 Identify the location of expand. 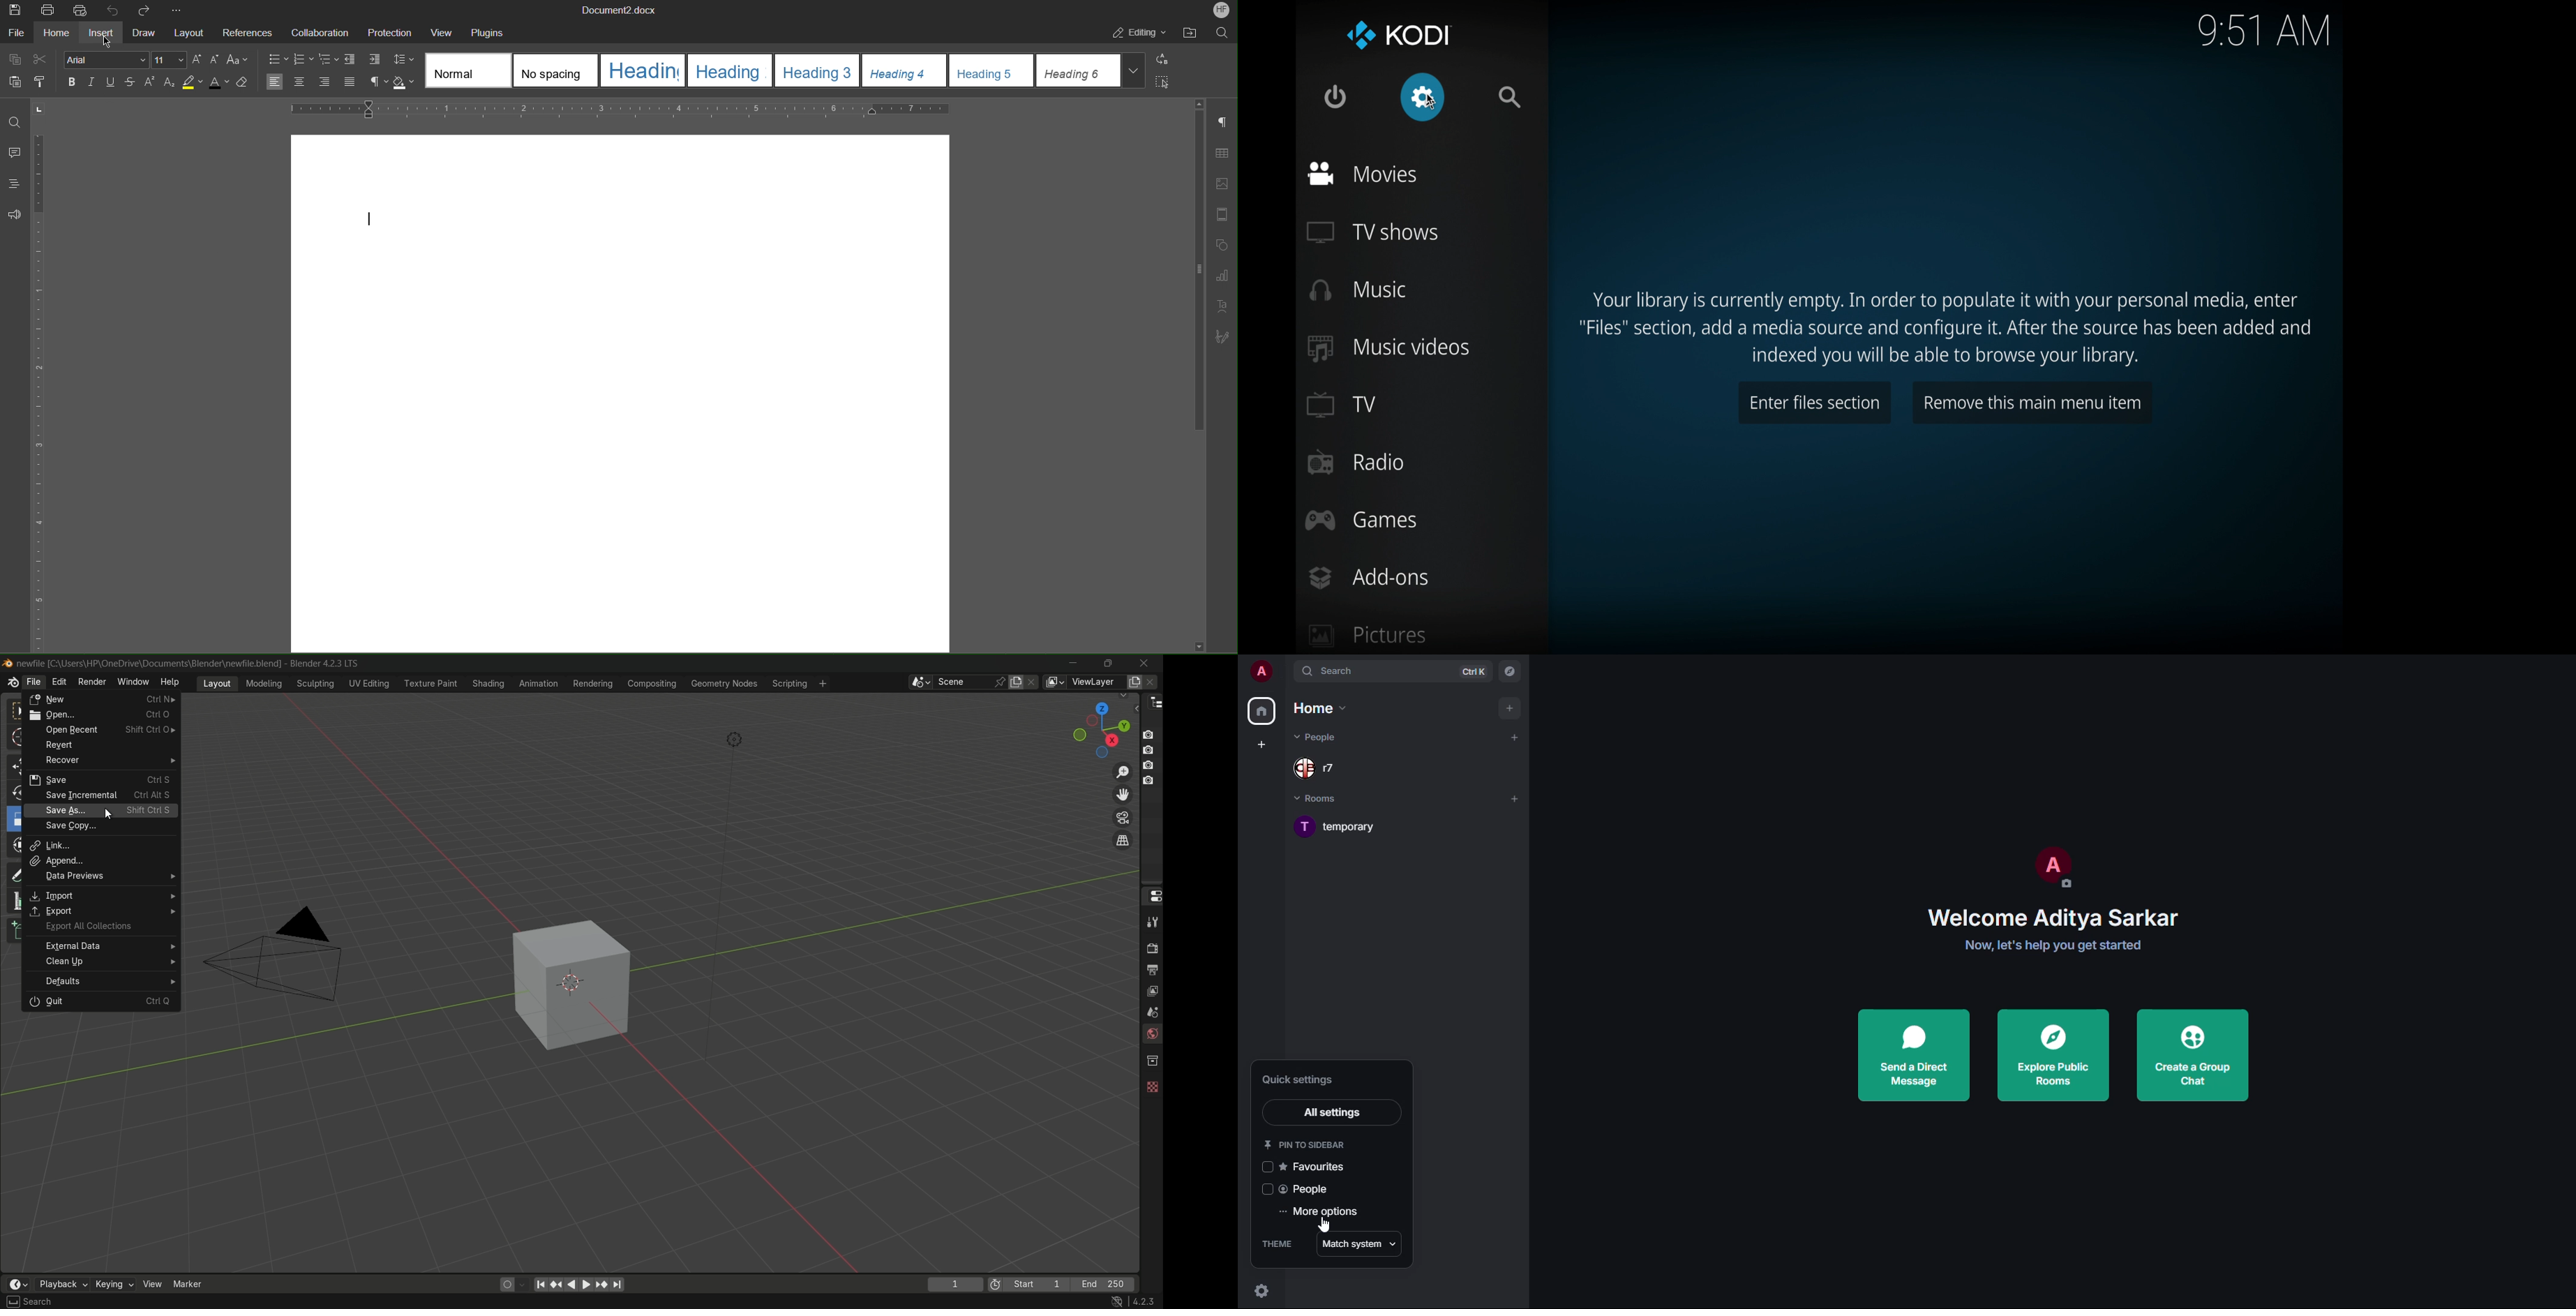
(1285, 671).